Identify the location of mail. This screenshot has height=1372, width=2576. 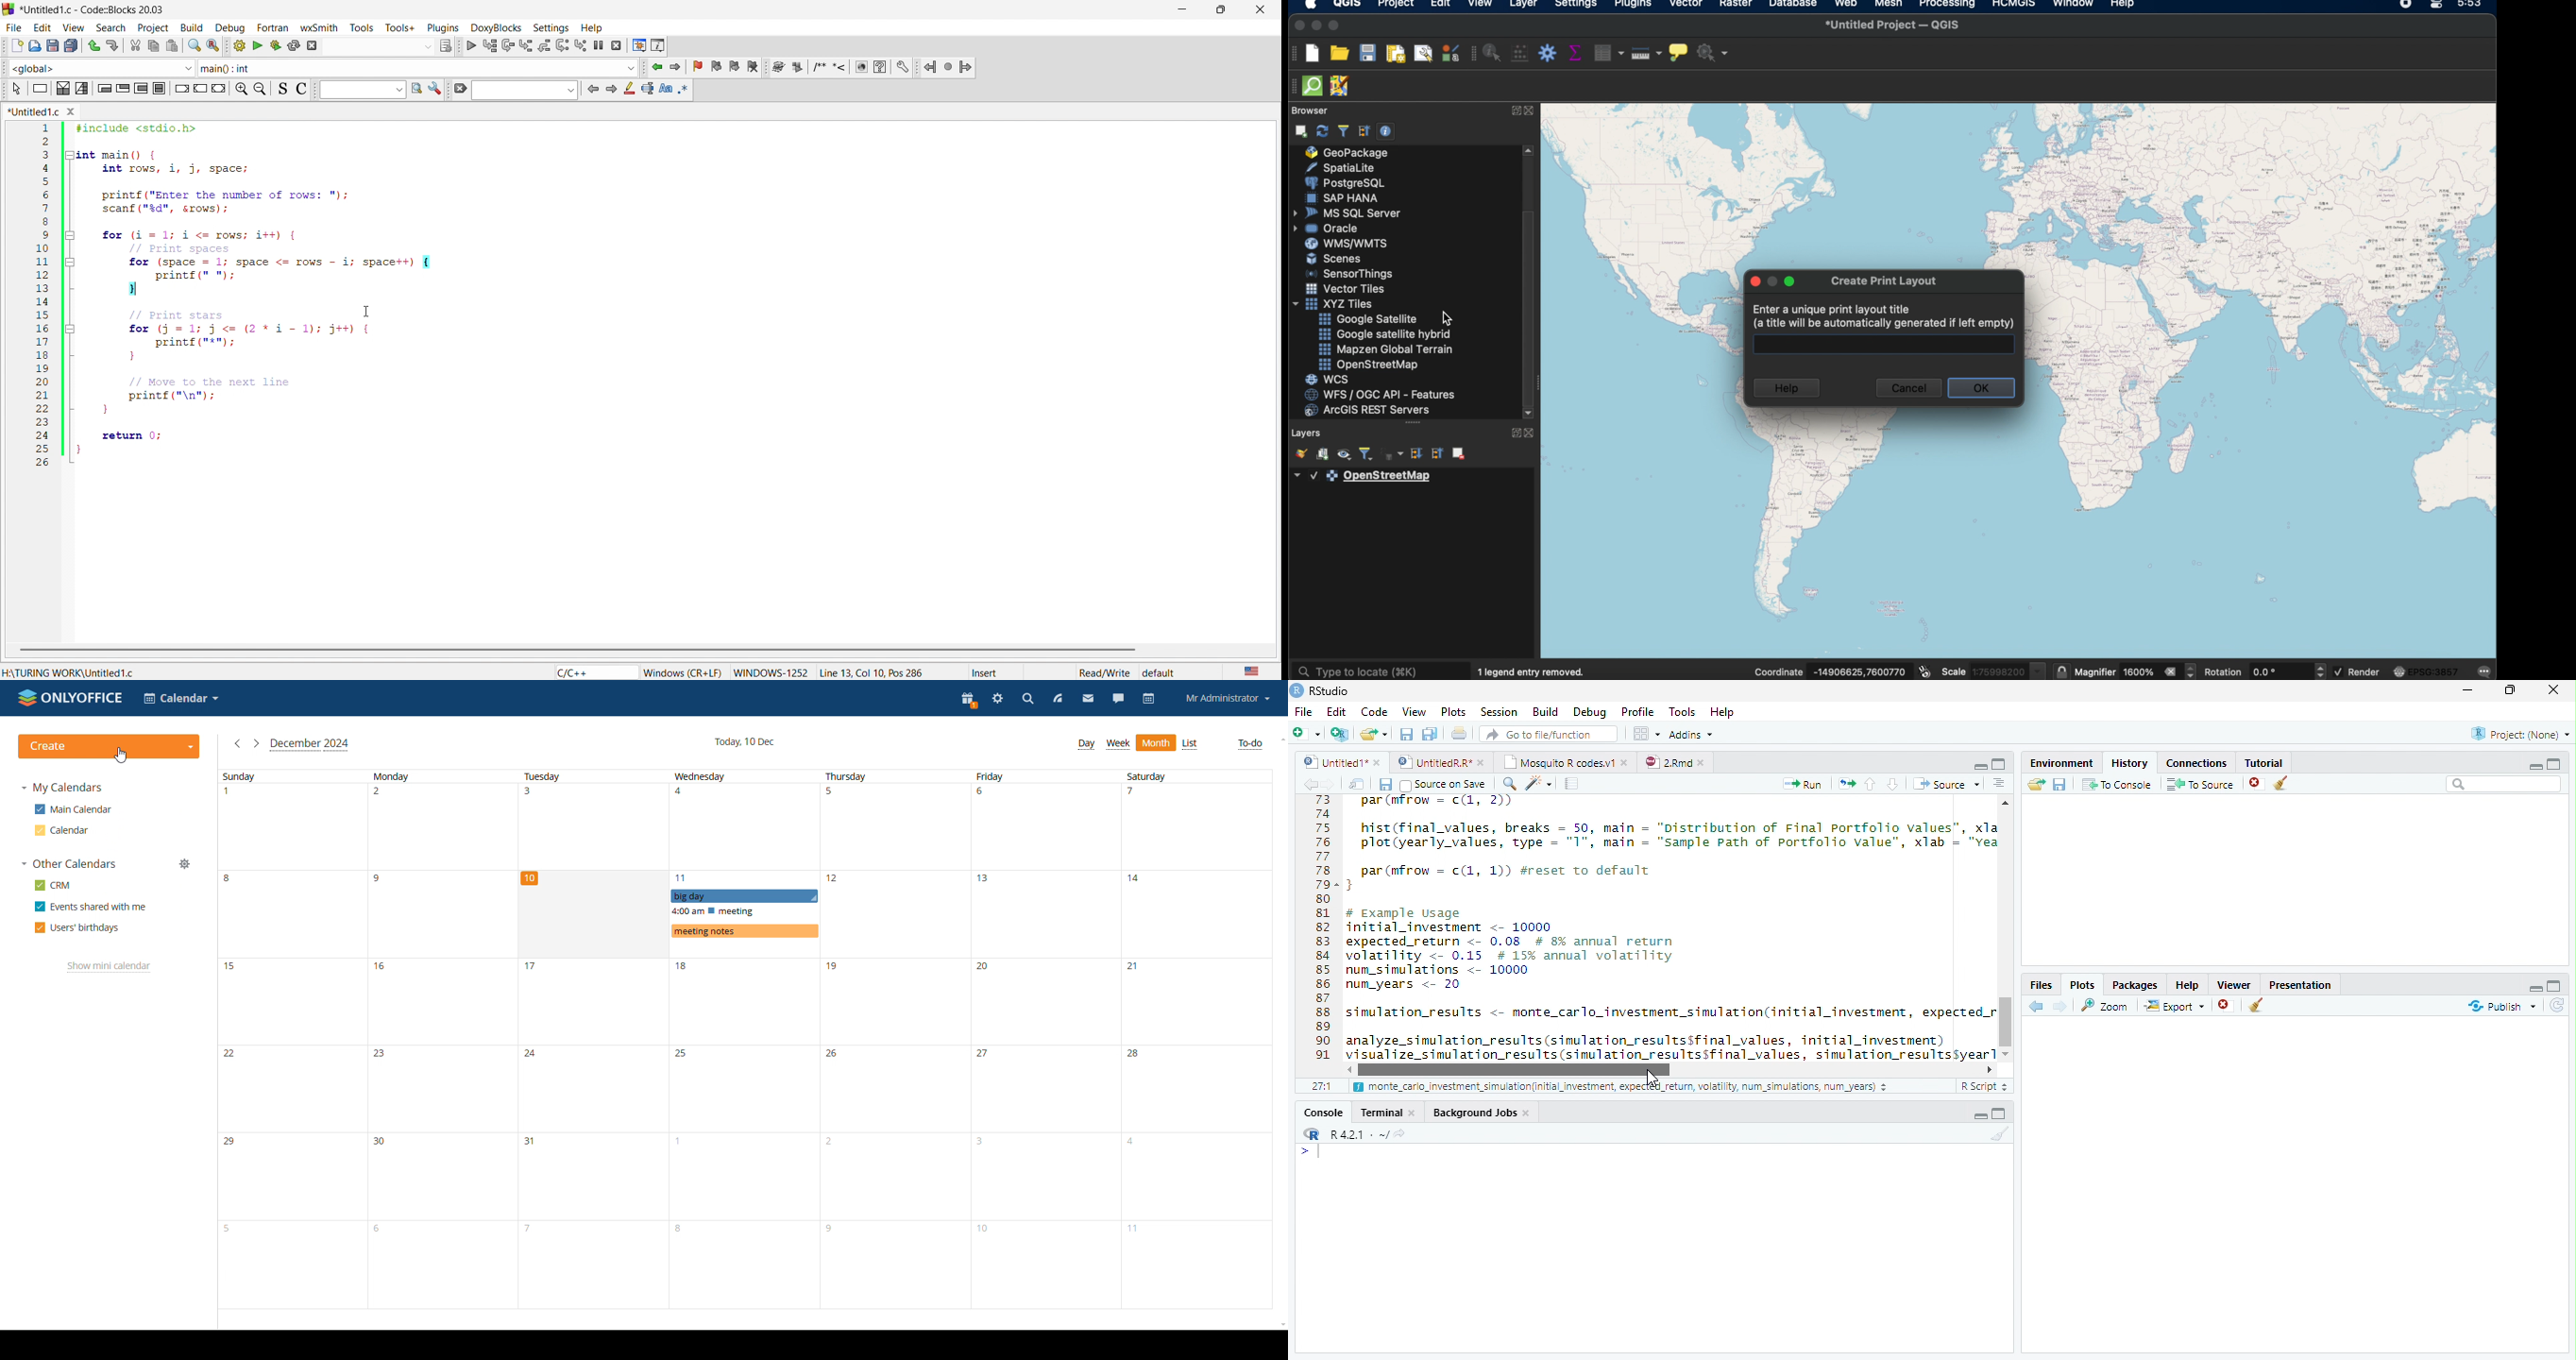
(1087, 699).